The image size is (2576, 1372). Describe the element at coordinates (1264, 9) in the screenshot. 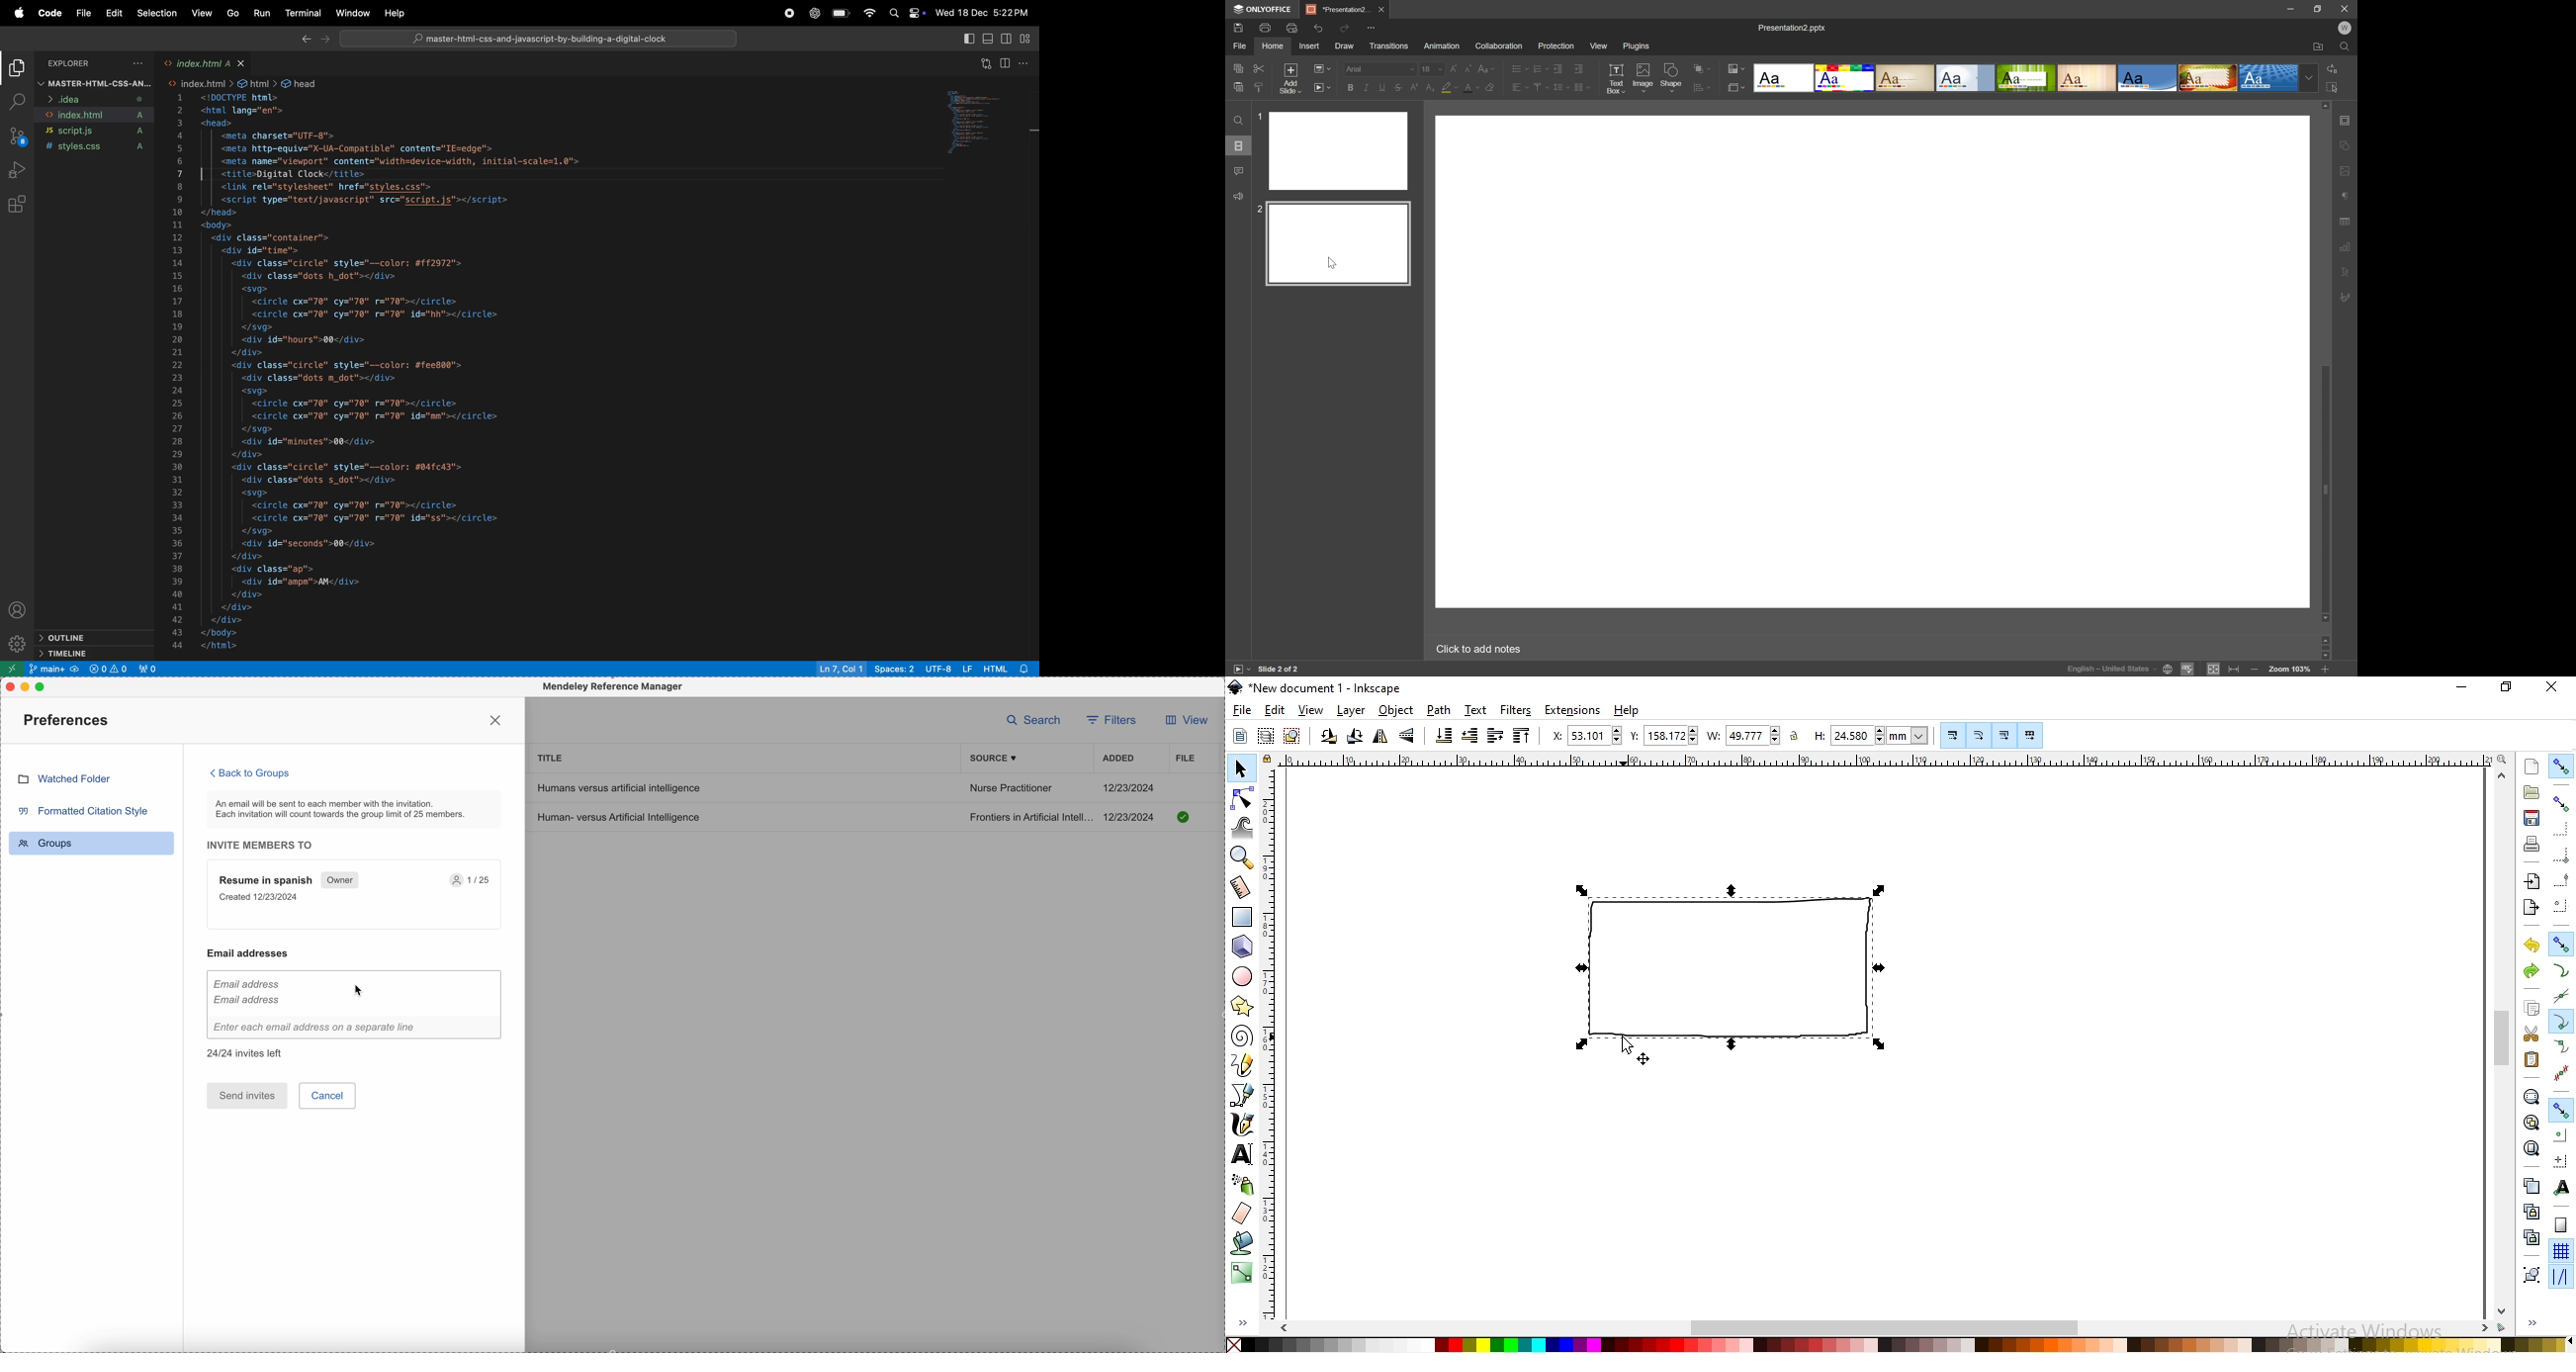

I see `ONLYOFFICE` at that location.